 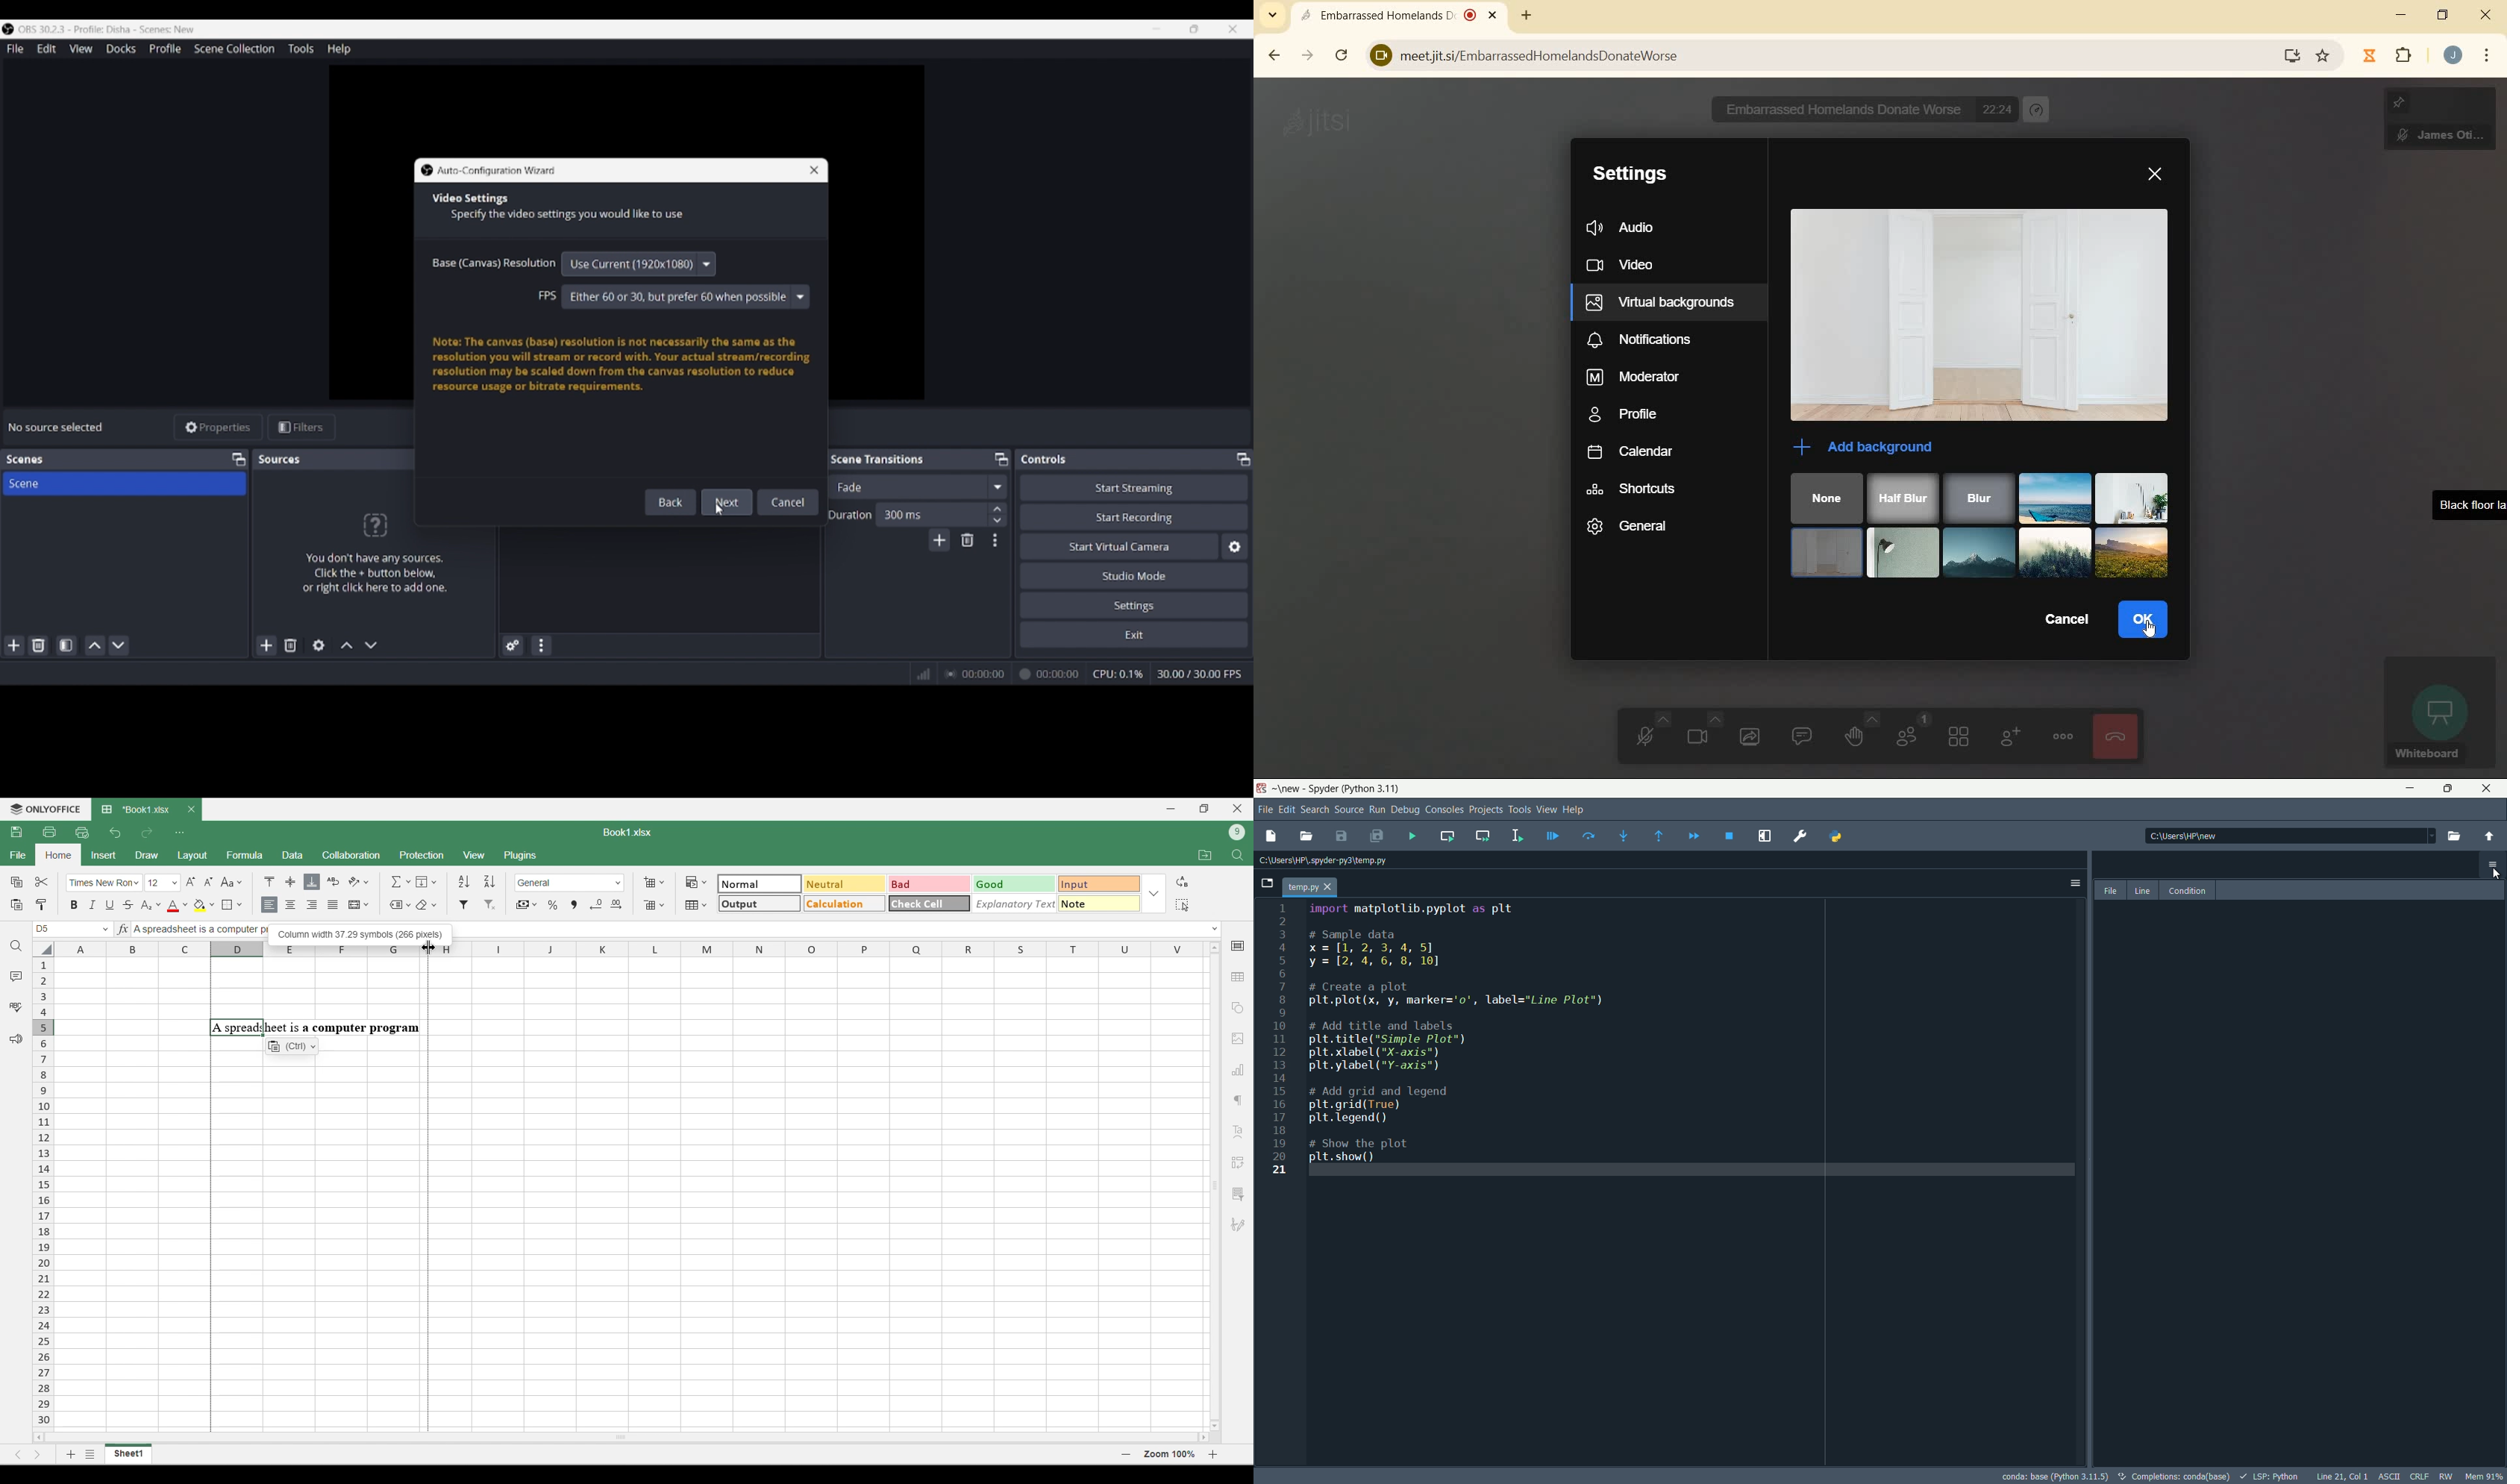 What do you see at coordinates (808, 173) in the screenshot?
I see `Close` at bounding box center [808, 173].